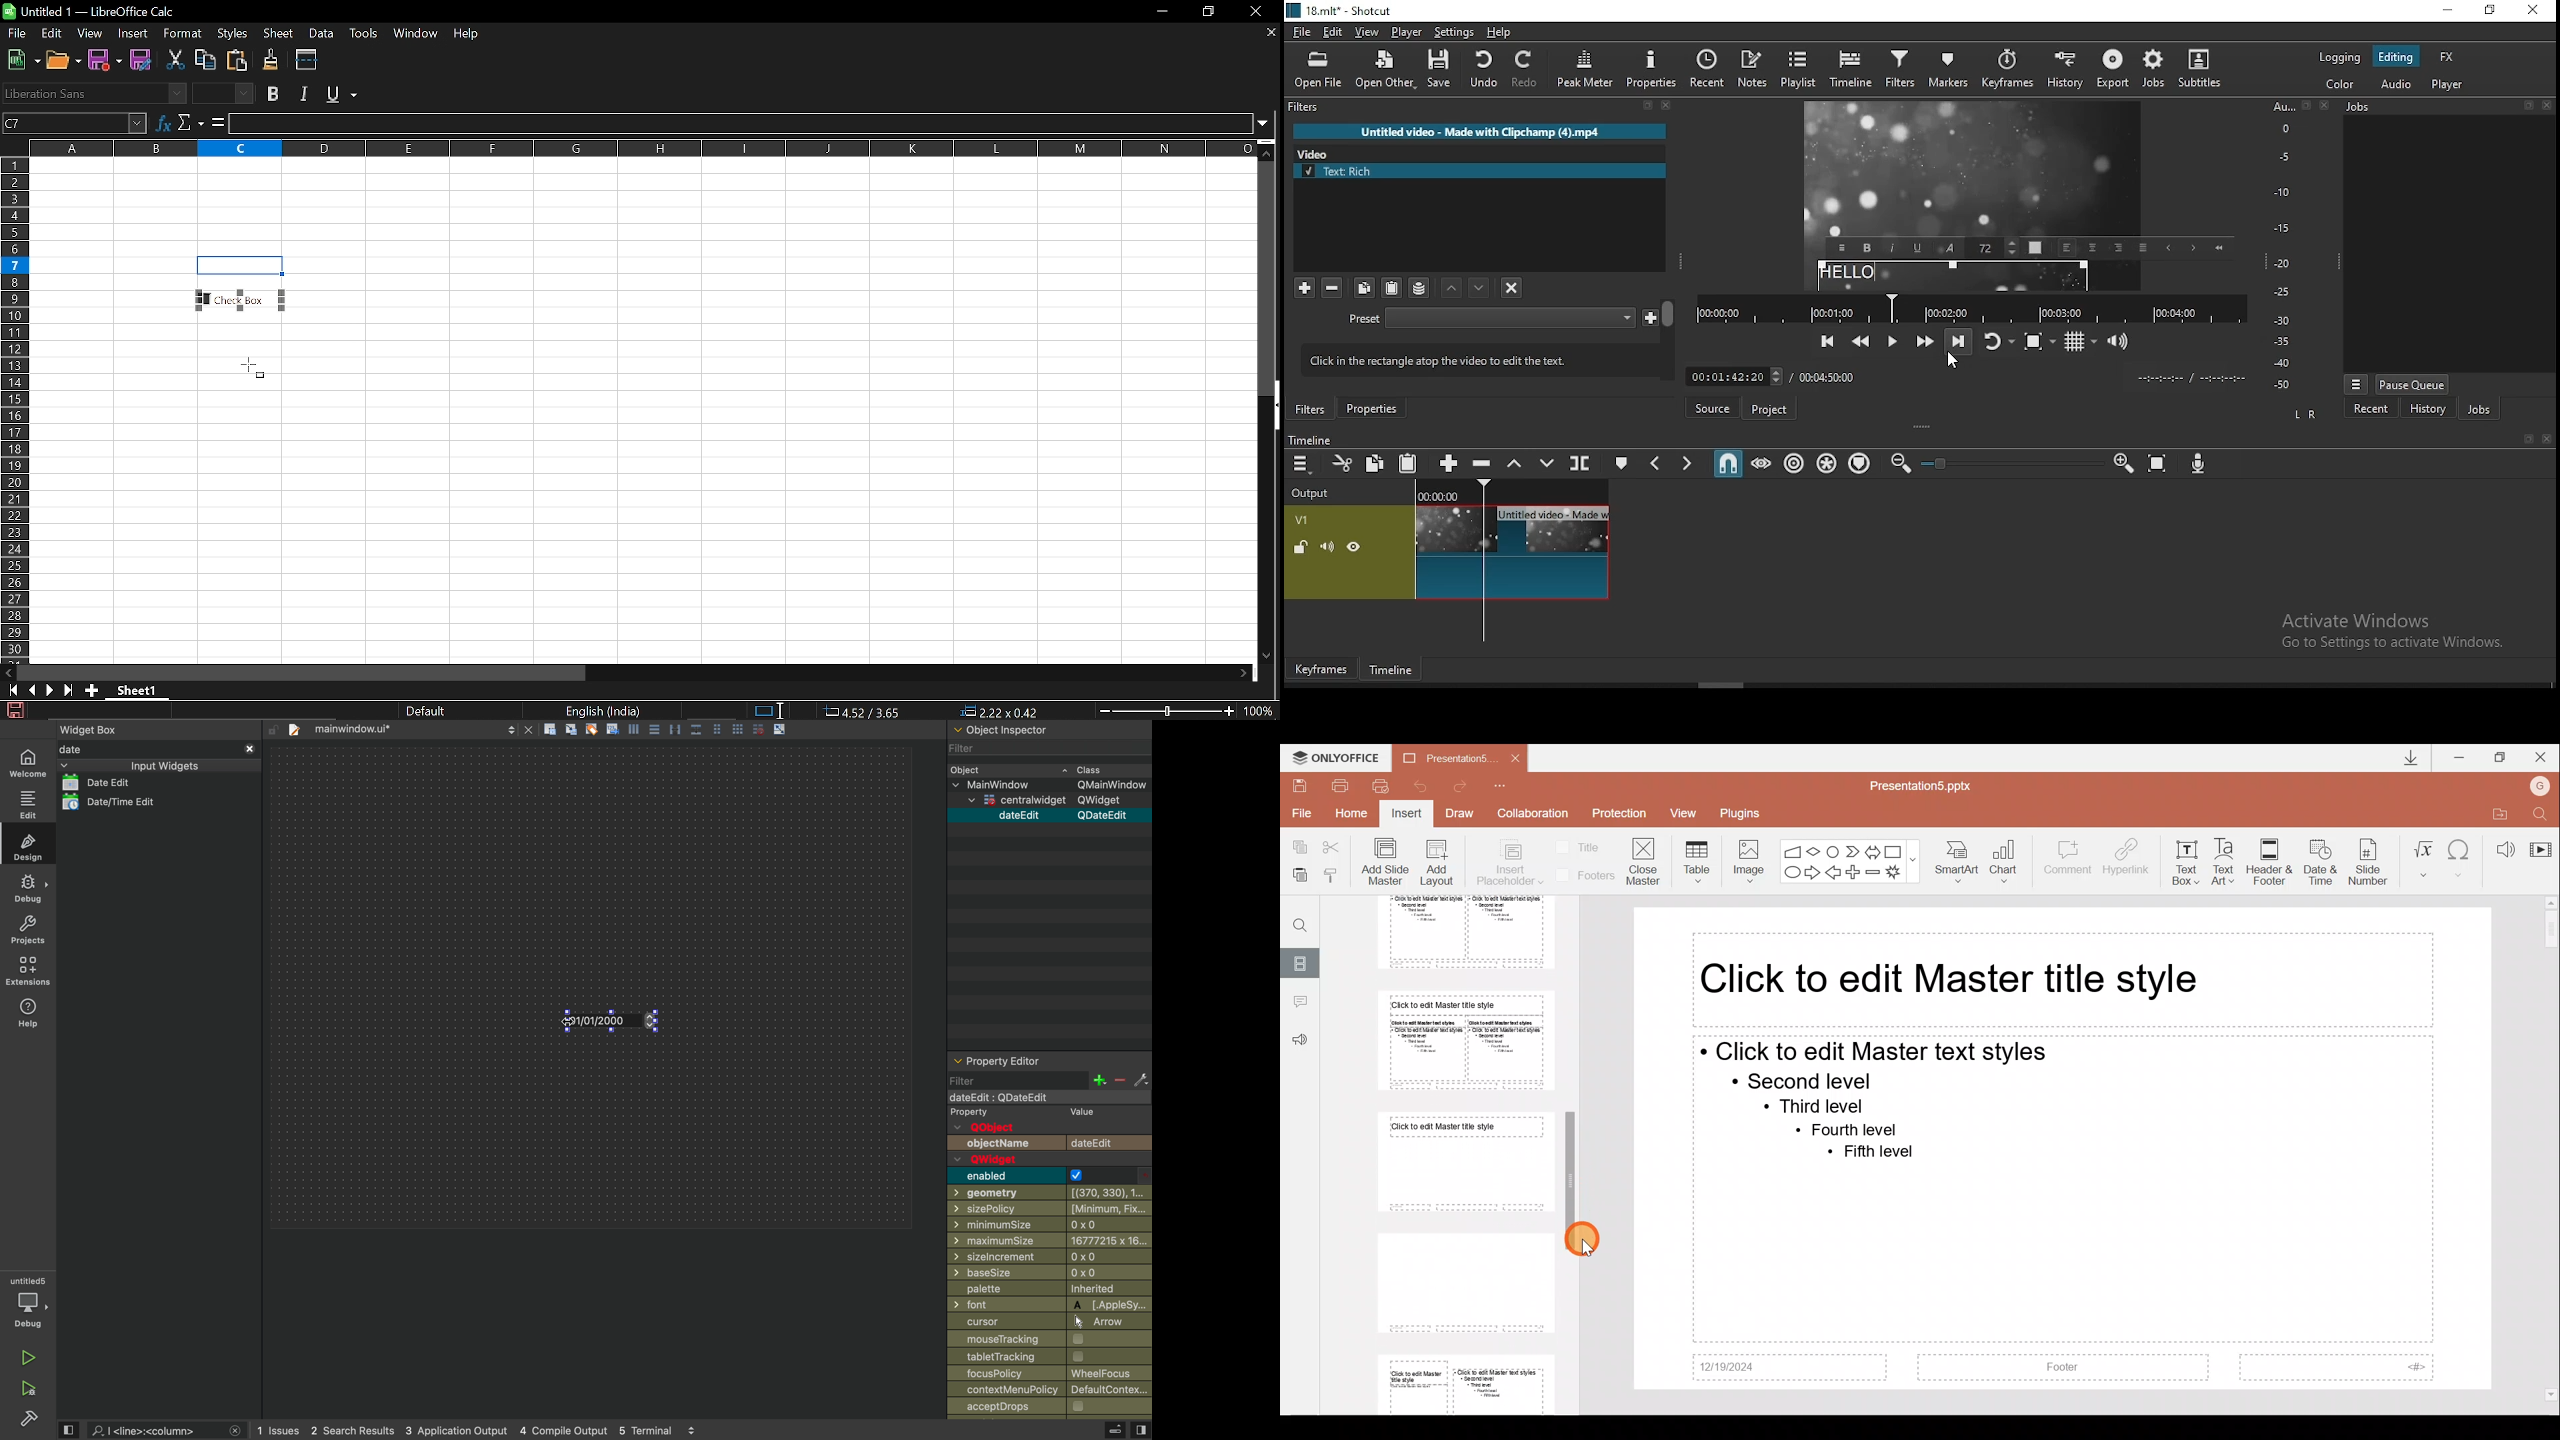 Image resolution: width=2576 pixels, height=1456 pixels. What do you see at coordinates (1828, 341) in the screenshot?
I see `skip to the previous point` at bounding box center [1828, 341].